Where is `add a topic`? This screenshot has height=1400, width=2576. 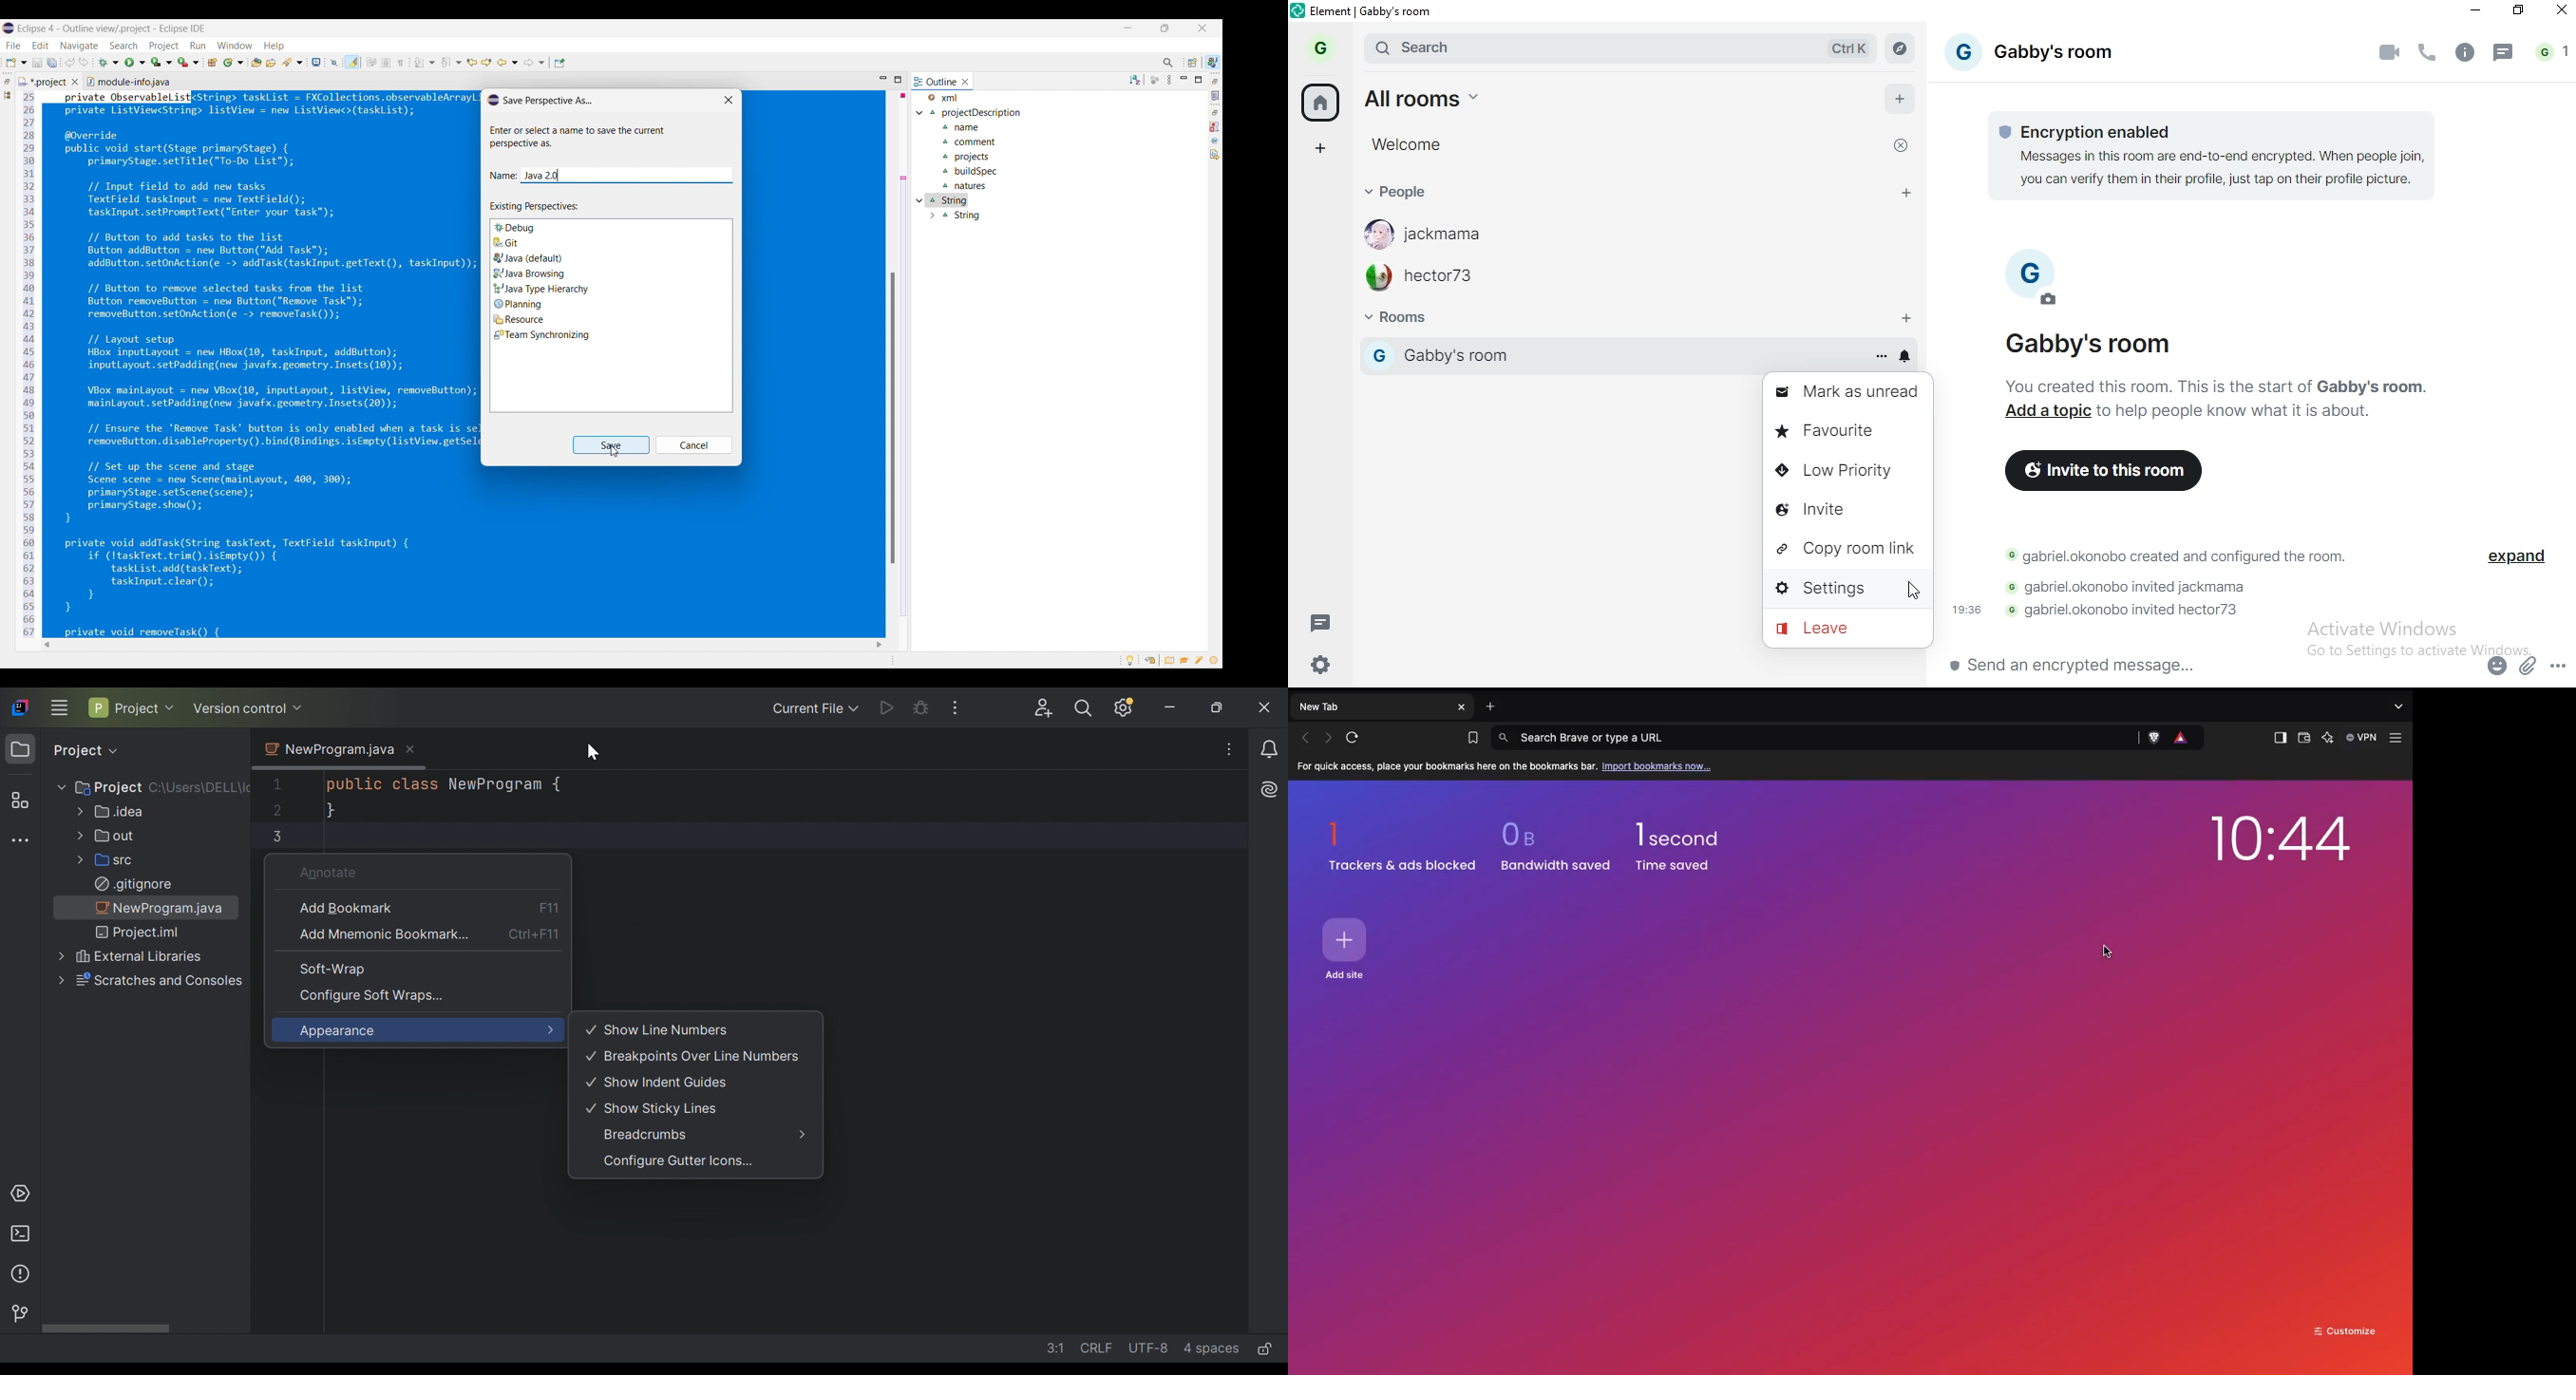
add a topic is located at coordinates (2049, 411).